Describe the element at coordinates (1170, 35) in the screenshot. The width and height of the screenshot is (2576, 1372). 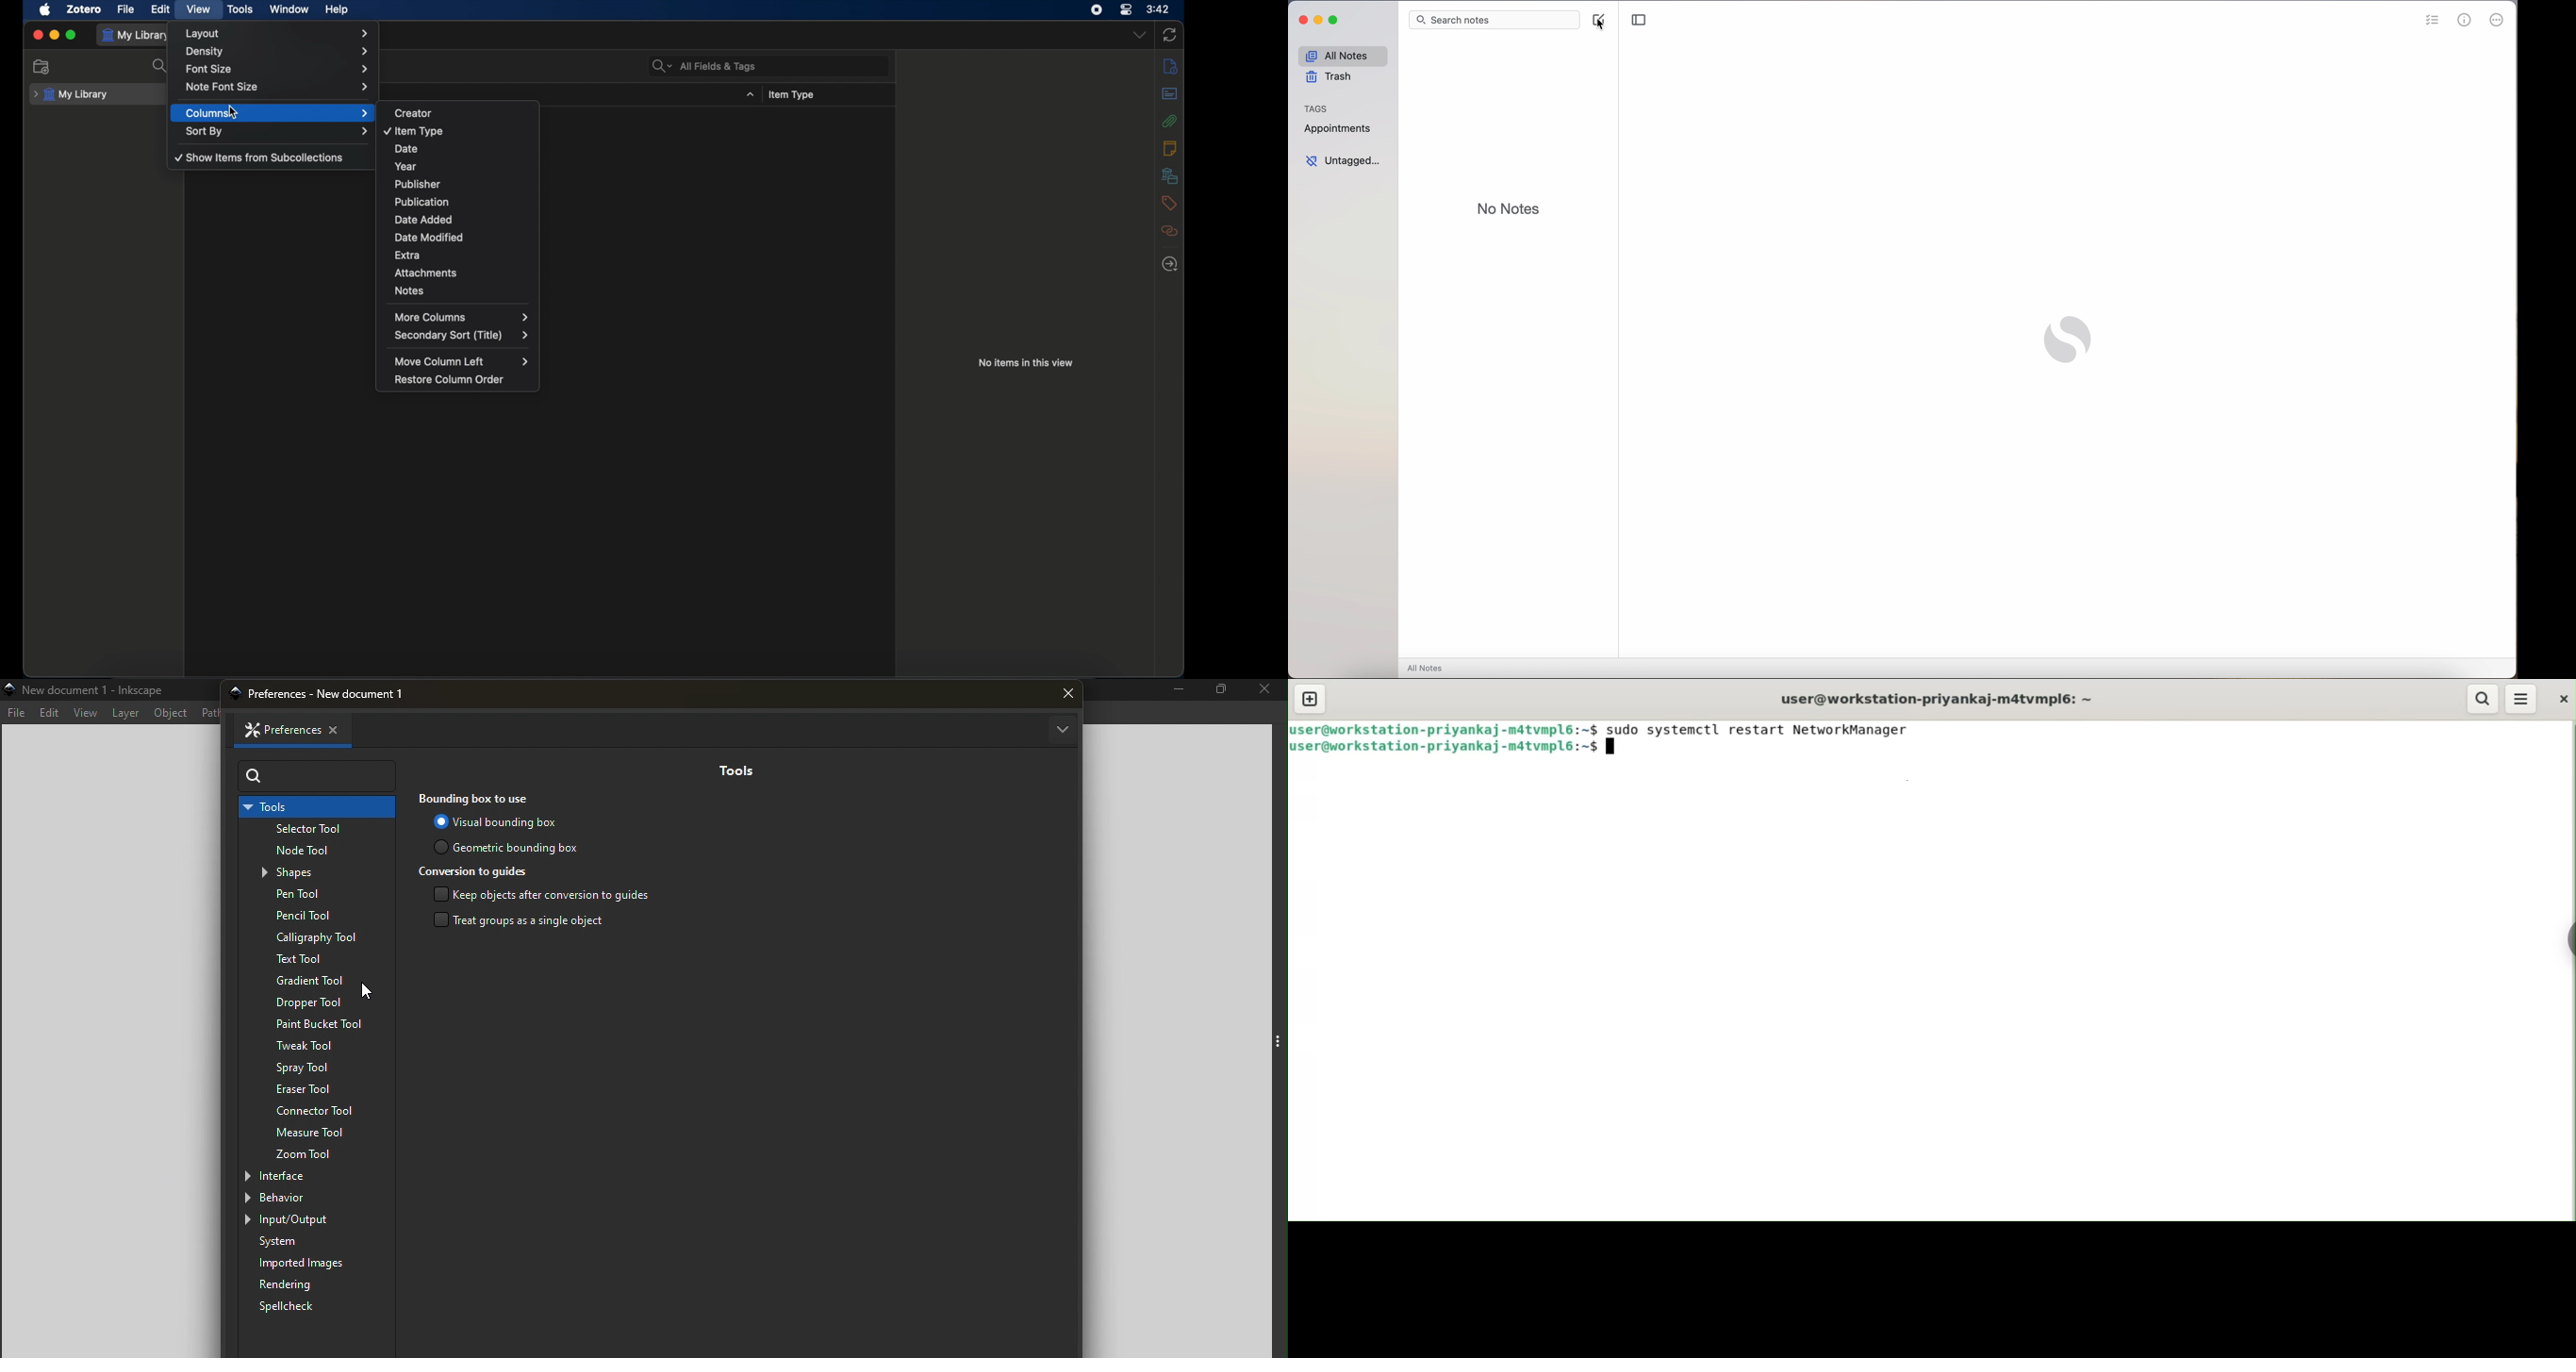
I see `sync` at that location.